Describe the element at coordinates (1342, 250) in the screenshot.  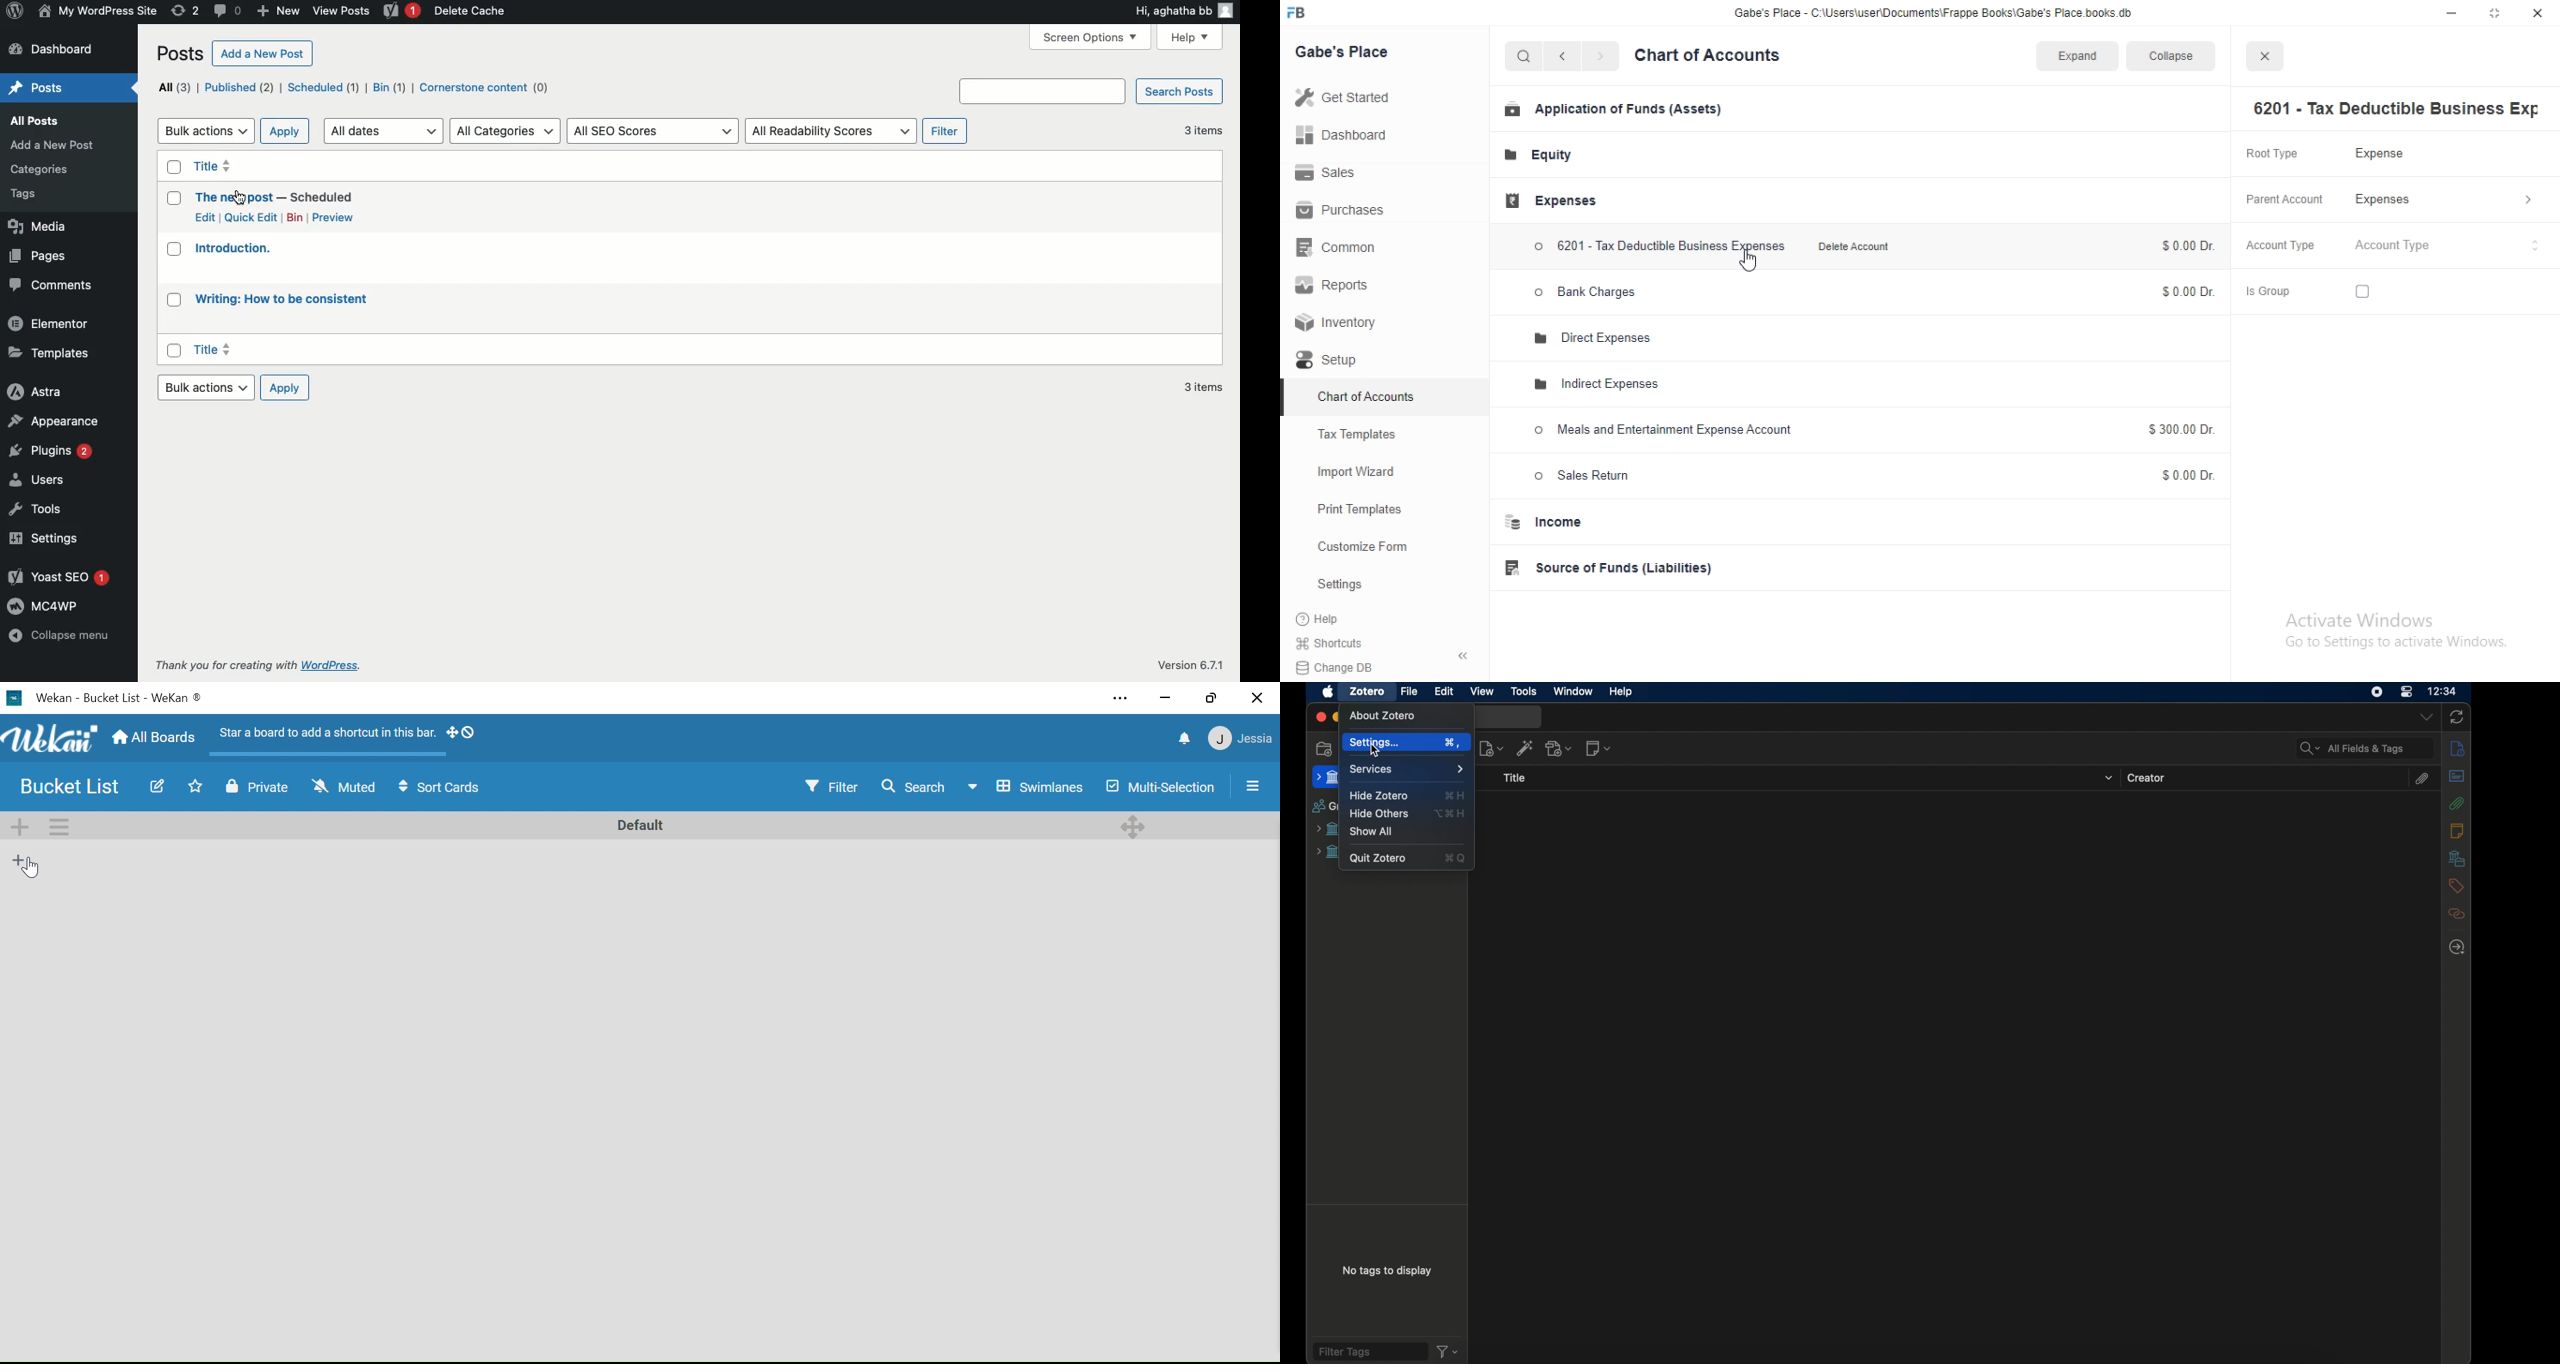
I see `Common` at that location.